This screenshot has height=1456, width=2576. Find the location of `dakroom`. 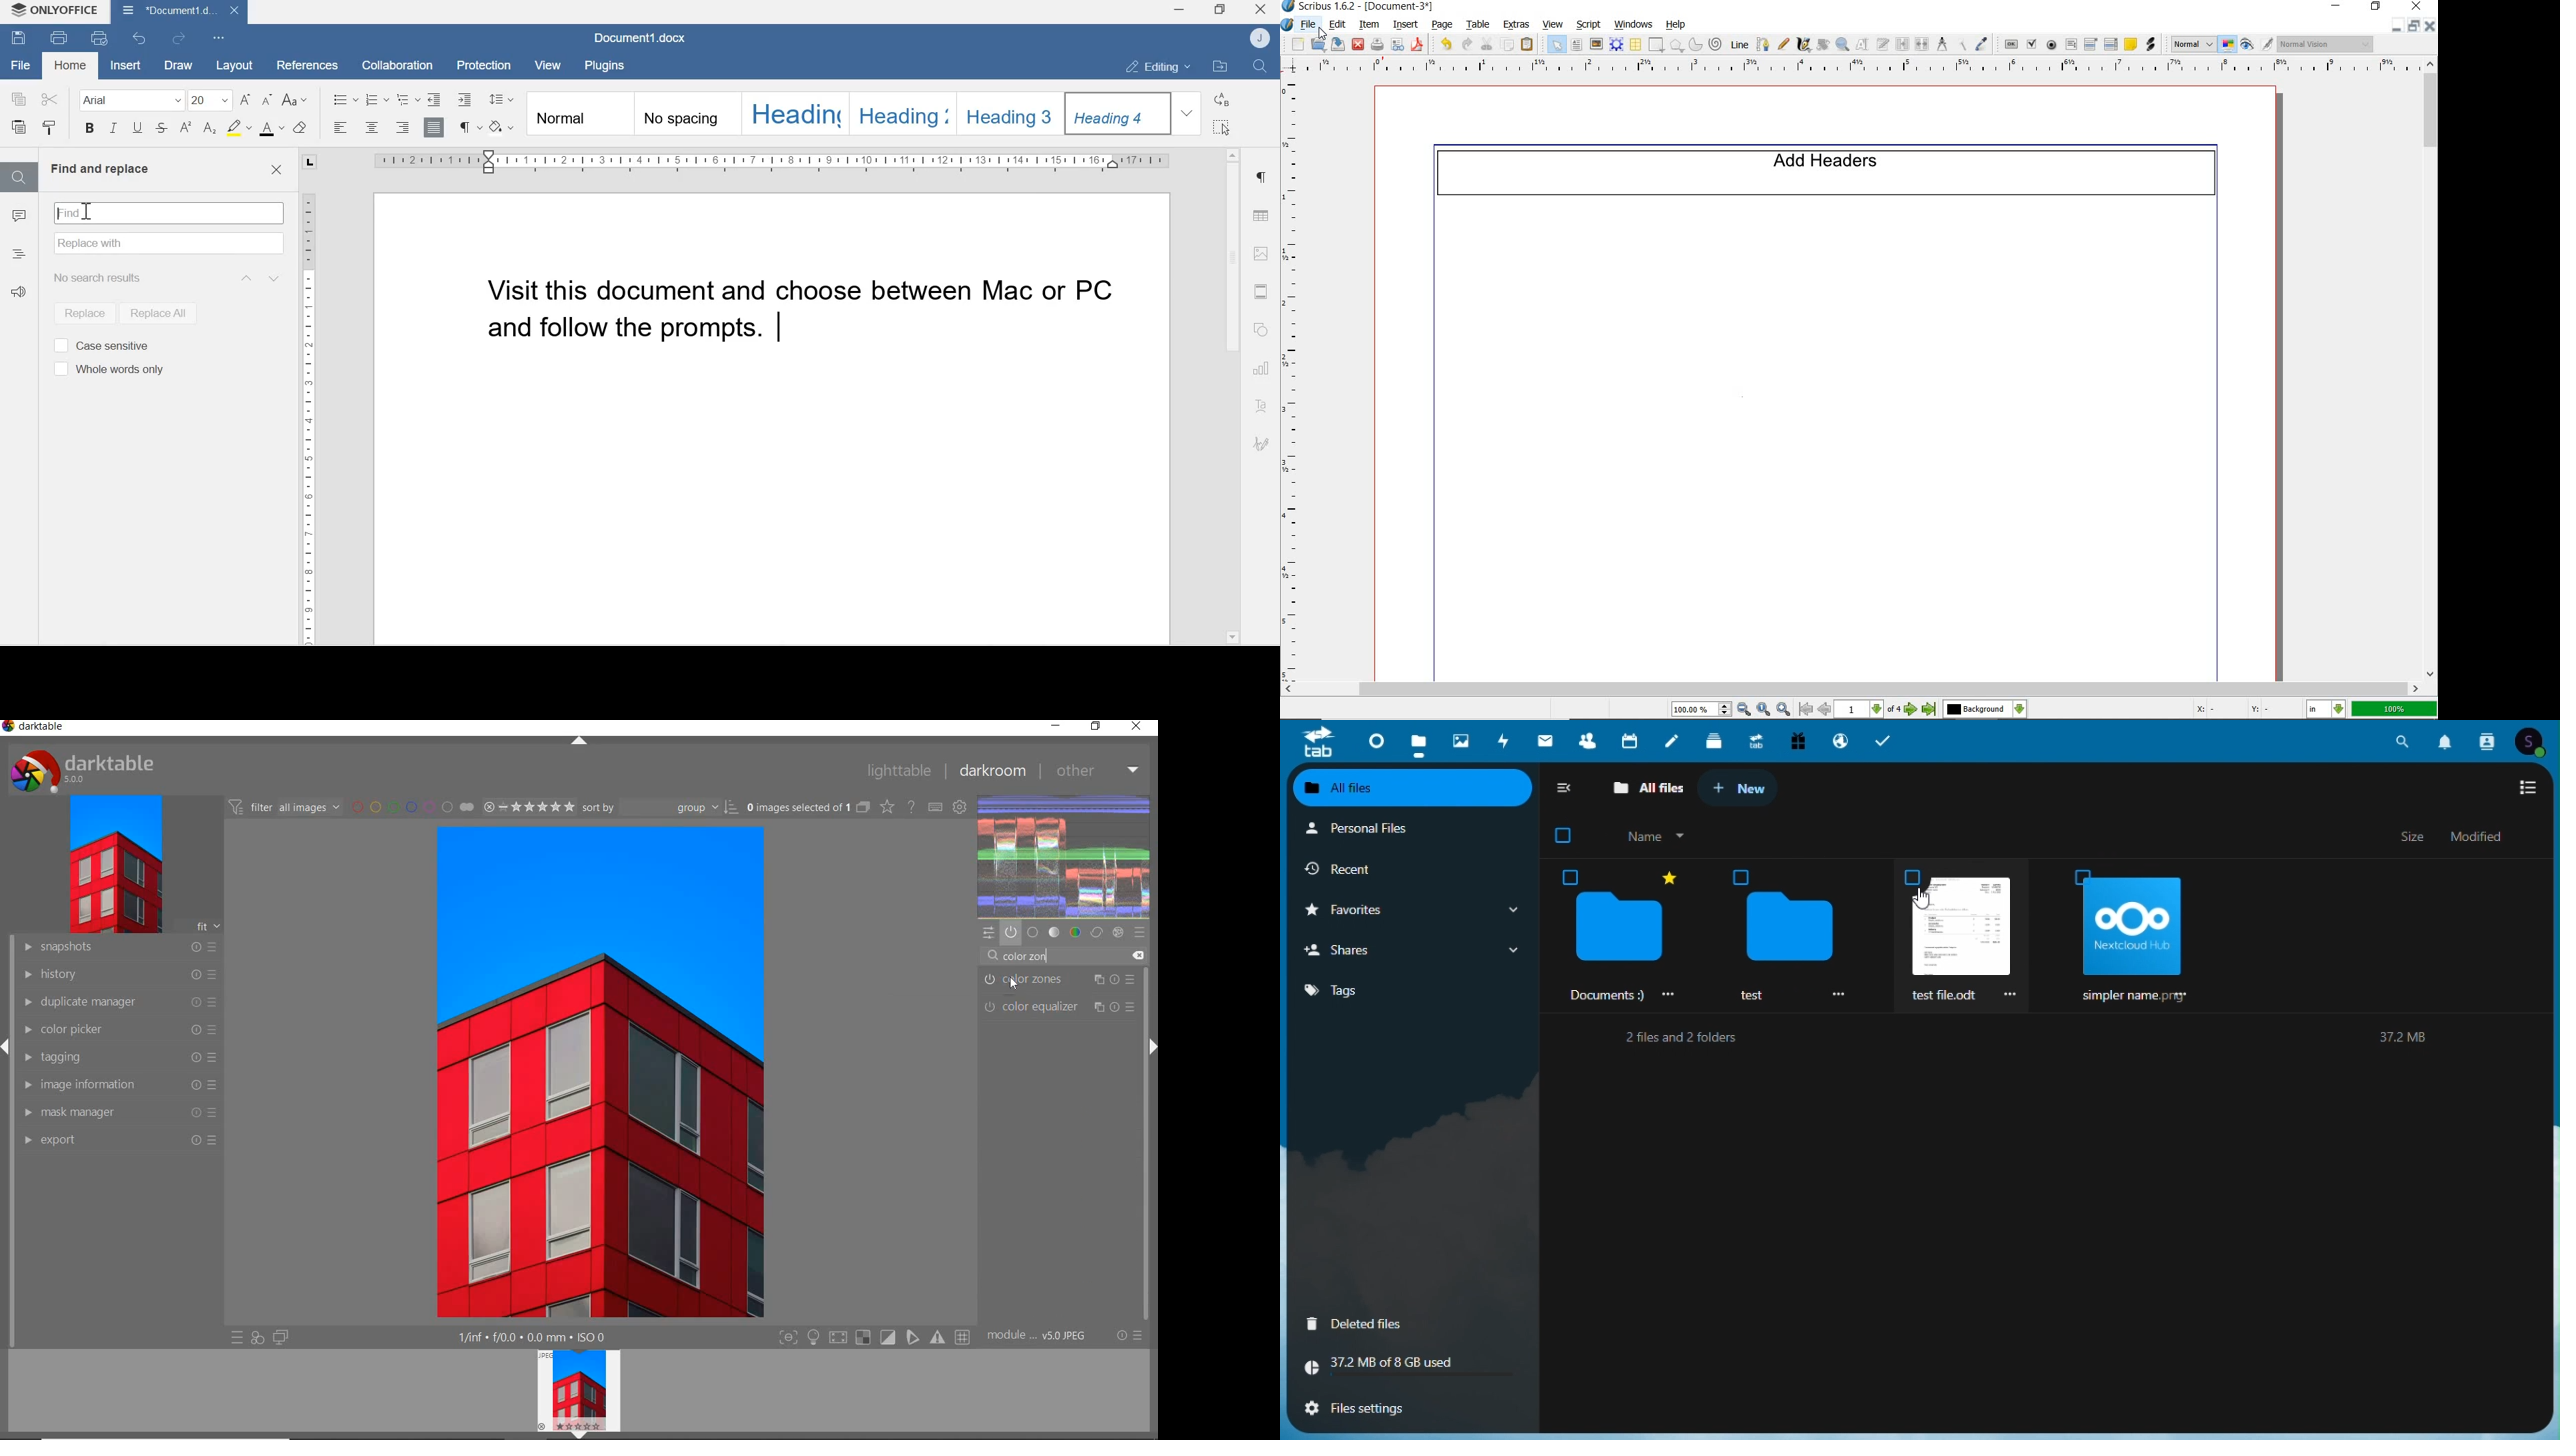

dakroom is located at coordinates (992, 770).